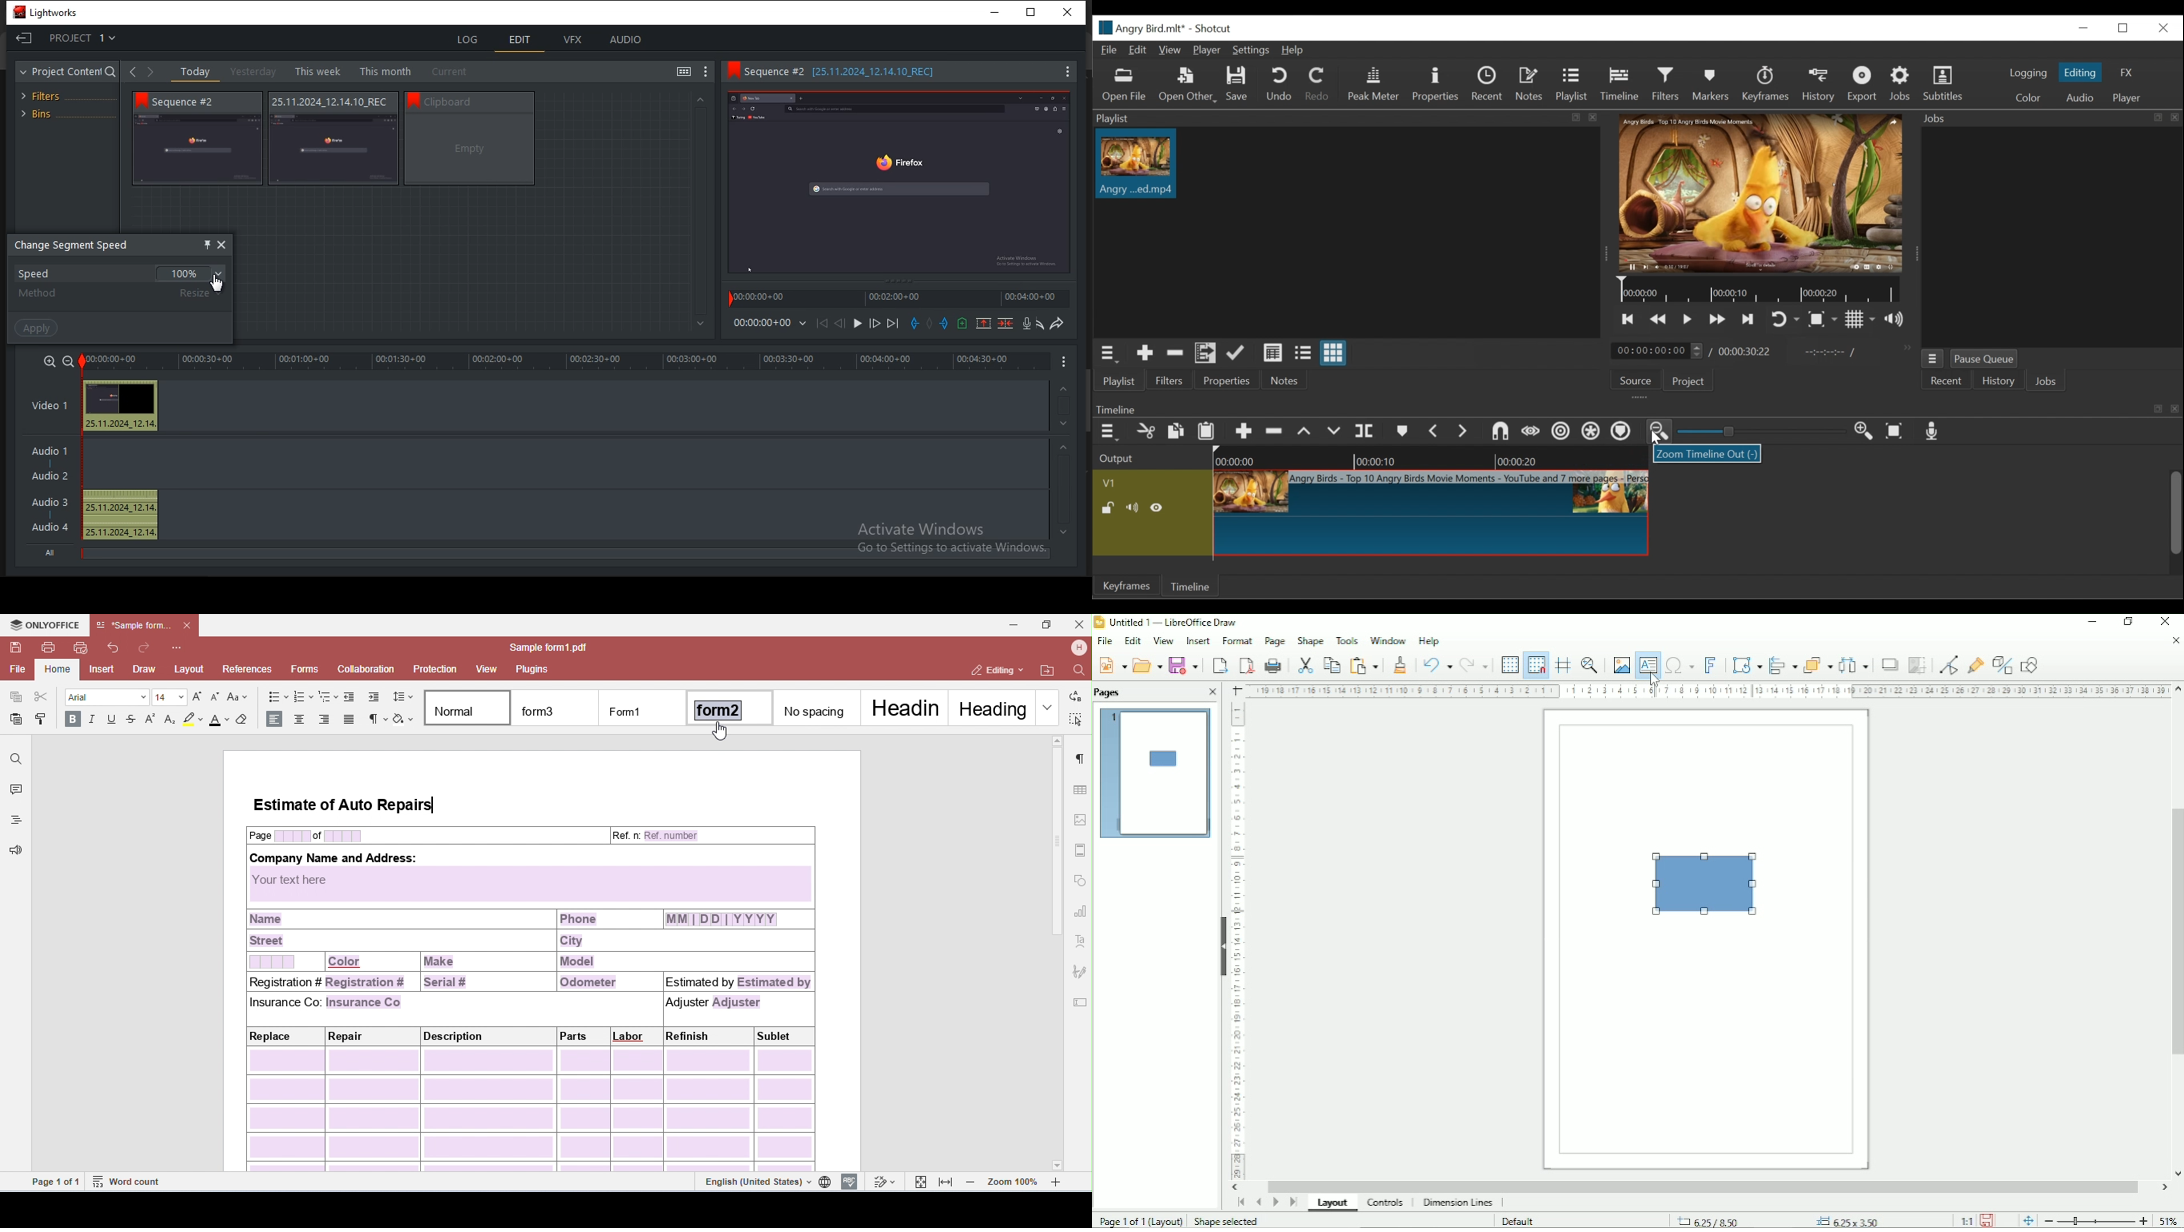 Image resolution: width=2184 pixels, height=1232 pixels. What do you see at coordinates (198, 293) in the screenshot?
I see `resize` at bounding box center [198, 293].